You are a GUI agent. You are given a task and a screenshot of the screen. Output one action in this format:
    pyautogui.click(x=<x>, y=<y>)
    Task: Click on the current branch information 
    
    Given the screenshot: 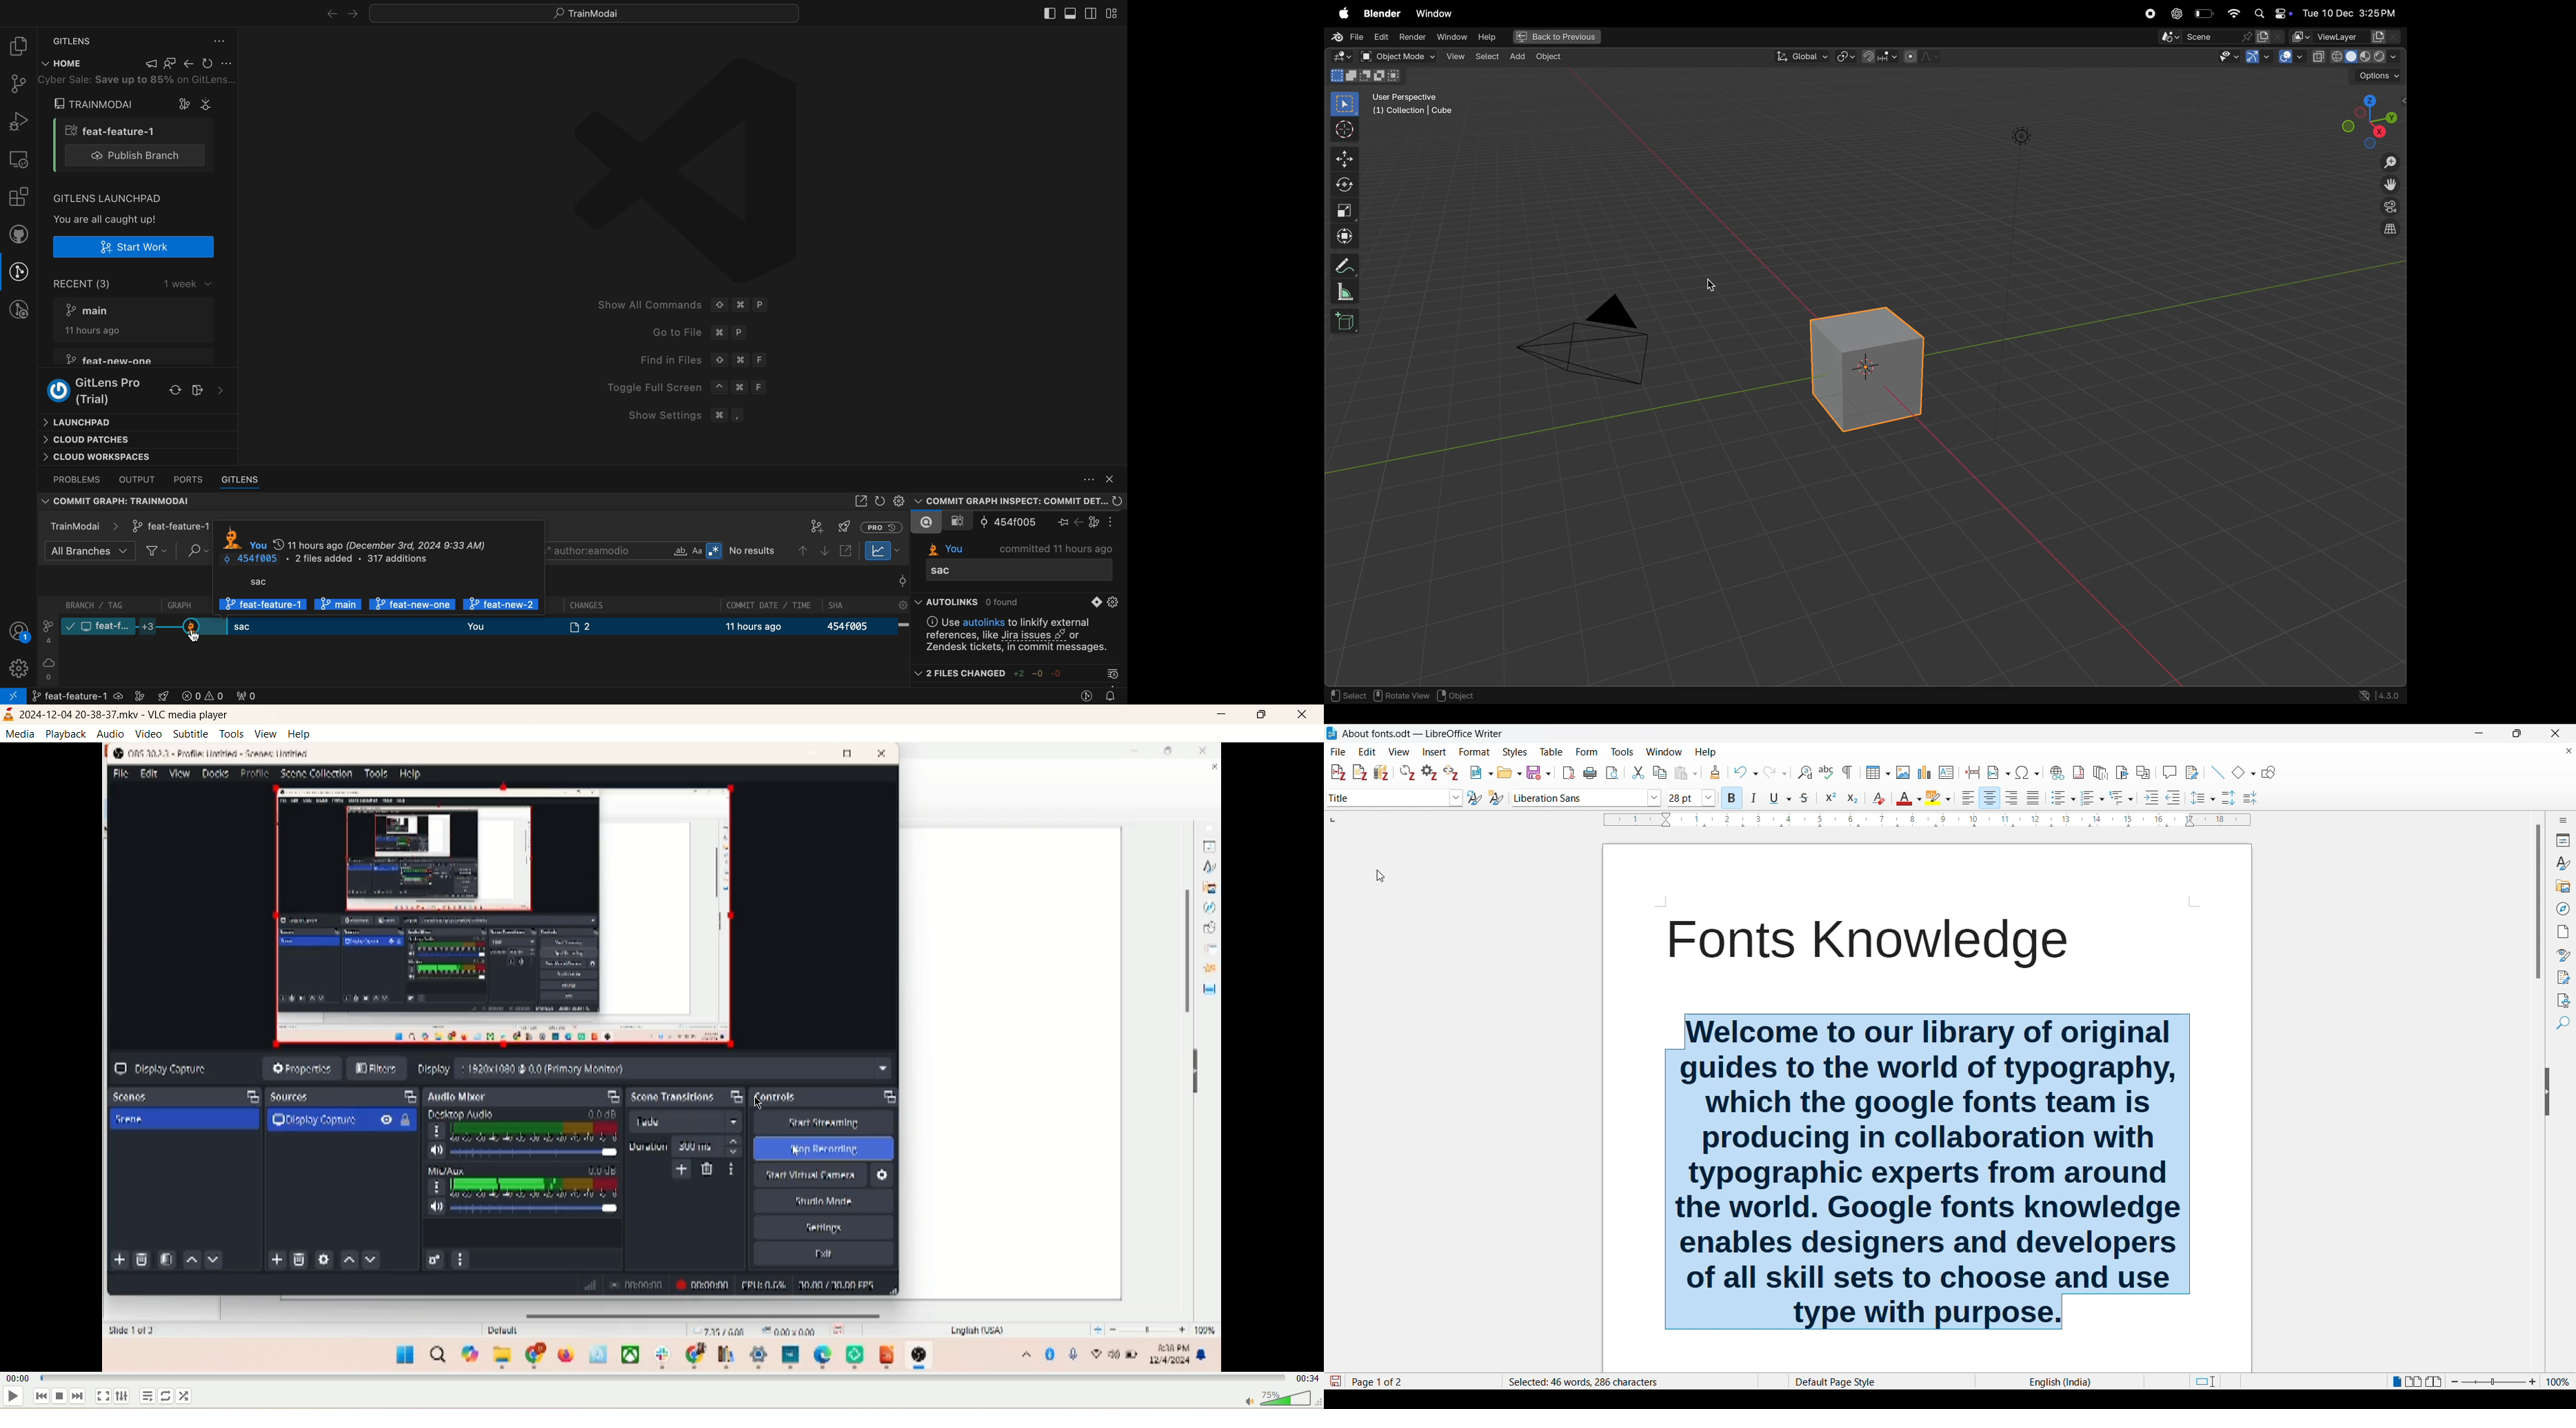 What is the action you would take?
    pyautogui.click(x=1018, y=590)
    